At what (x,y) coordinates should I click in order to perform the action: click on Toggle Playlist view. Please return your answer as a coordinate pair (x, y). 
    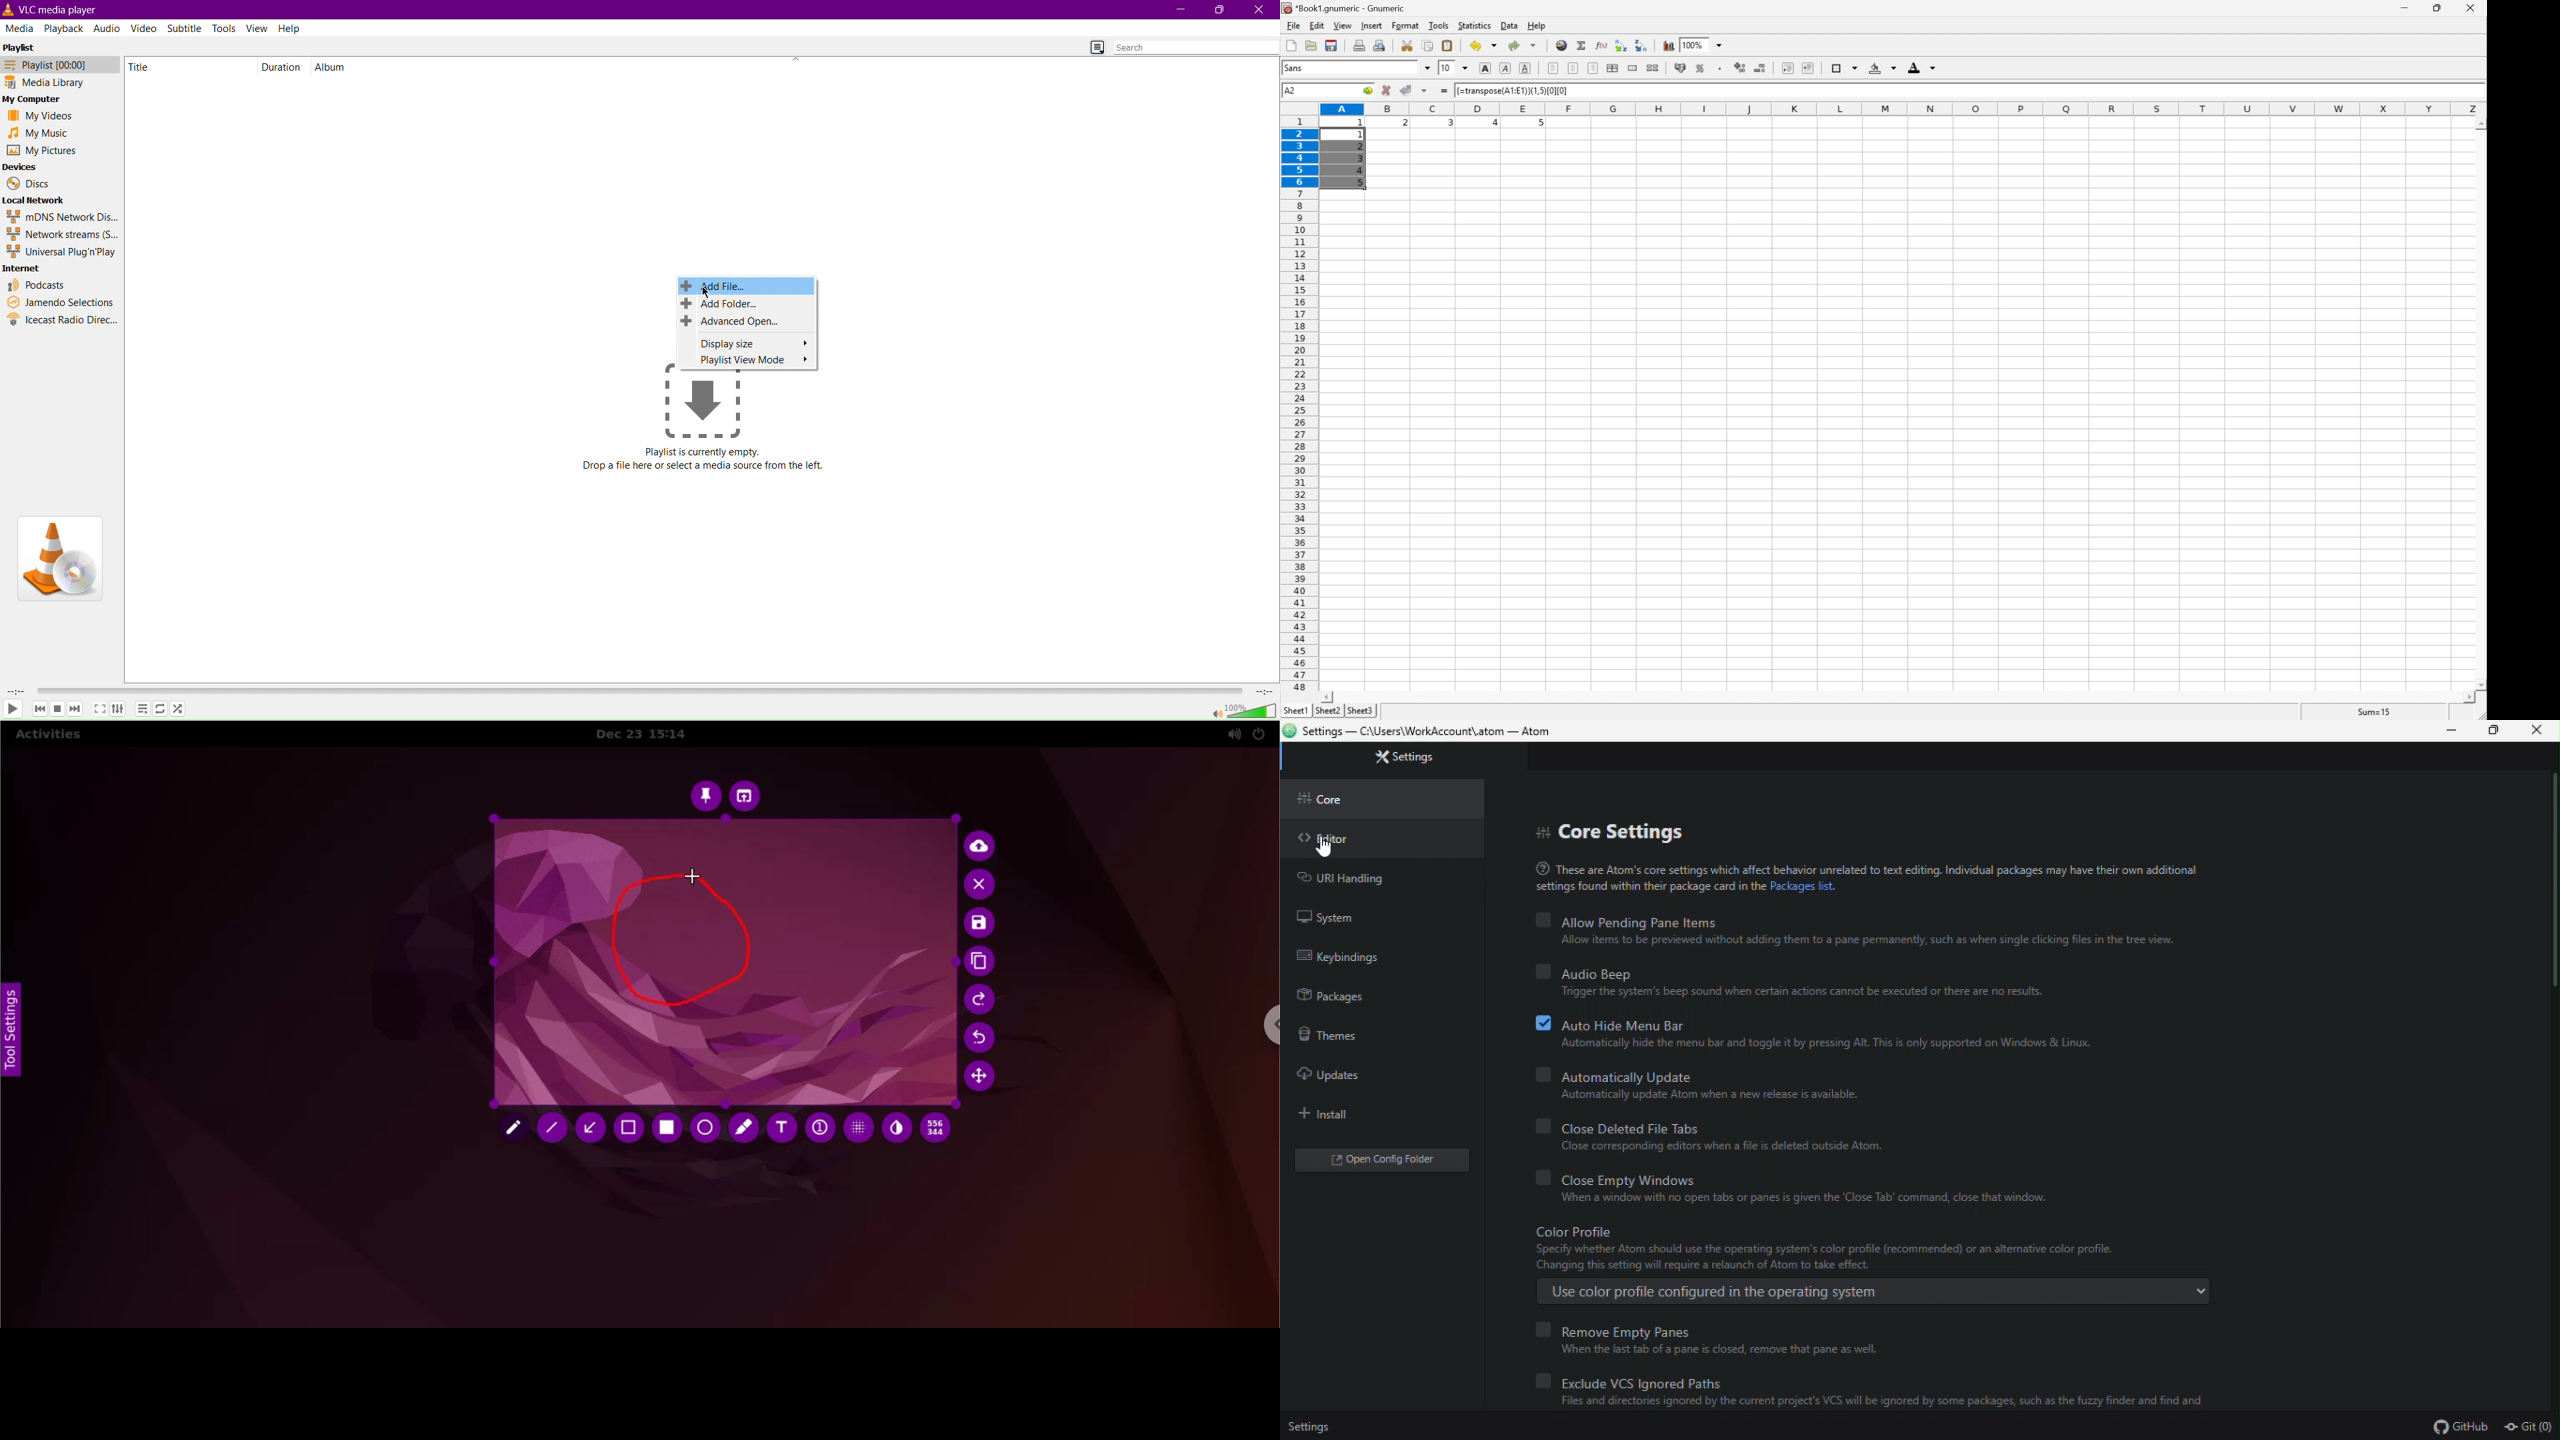
    Looking at the image, I should click on (1093, 46).